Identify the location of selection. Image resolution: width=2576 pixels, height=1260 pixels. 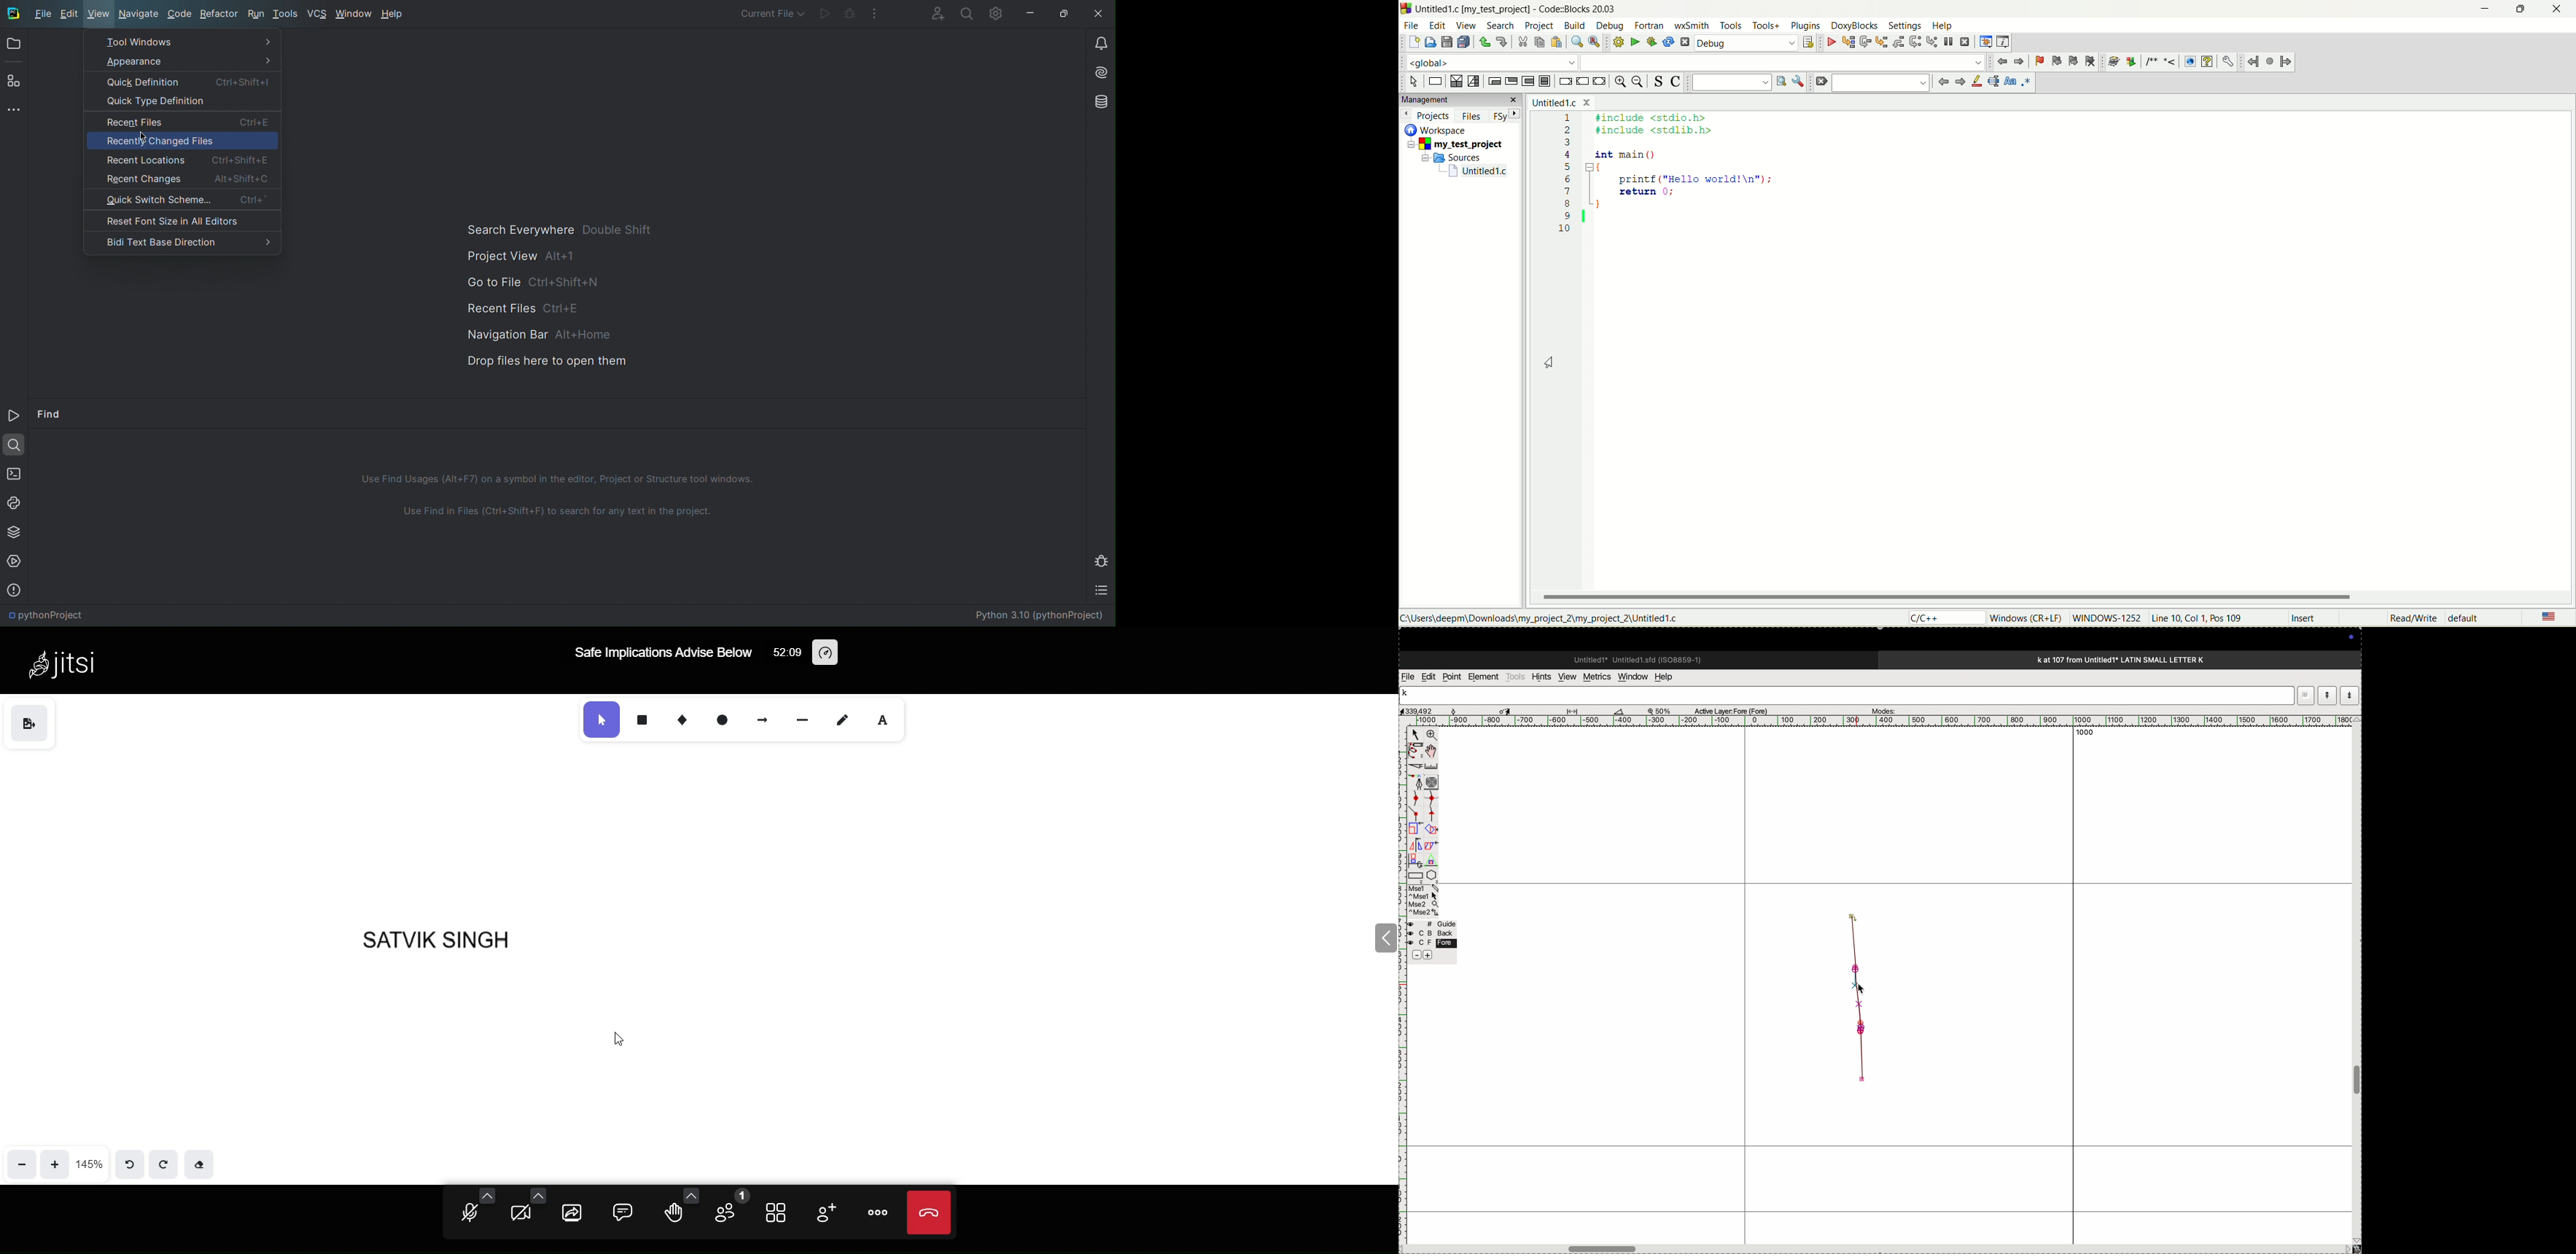
(1473, 82).